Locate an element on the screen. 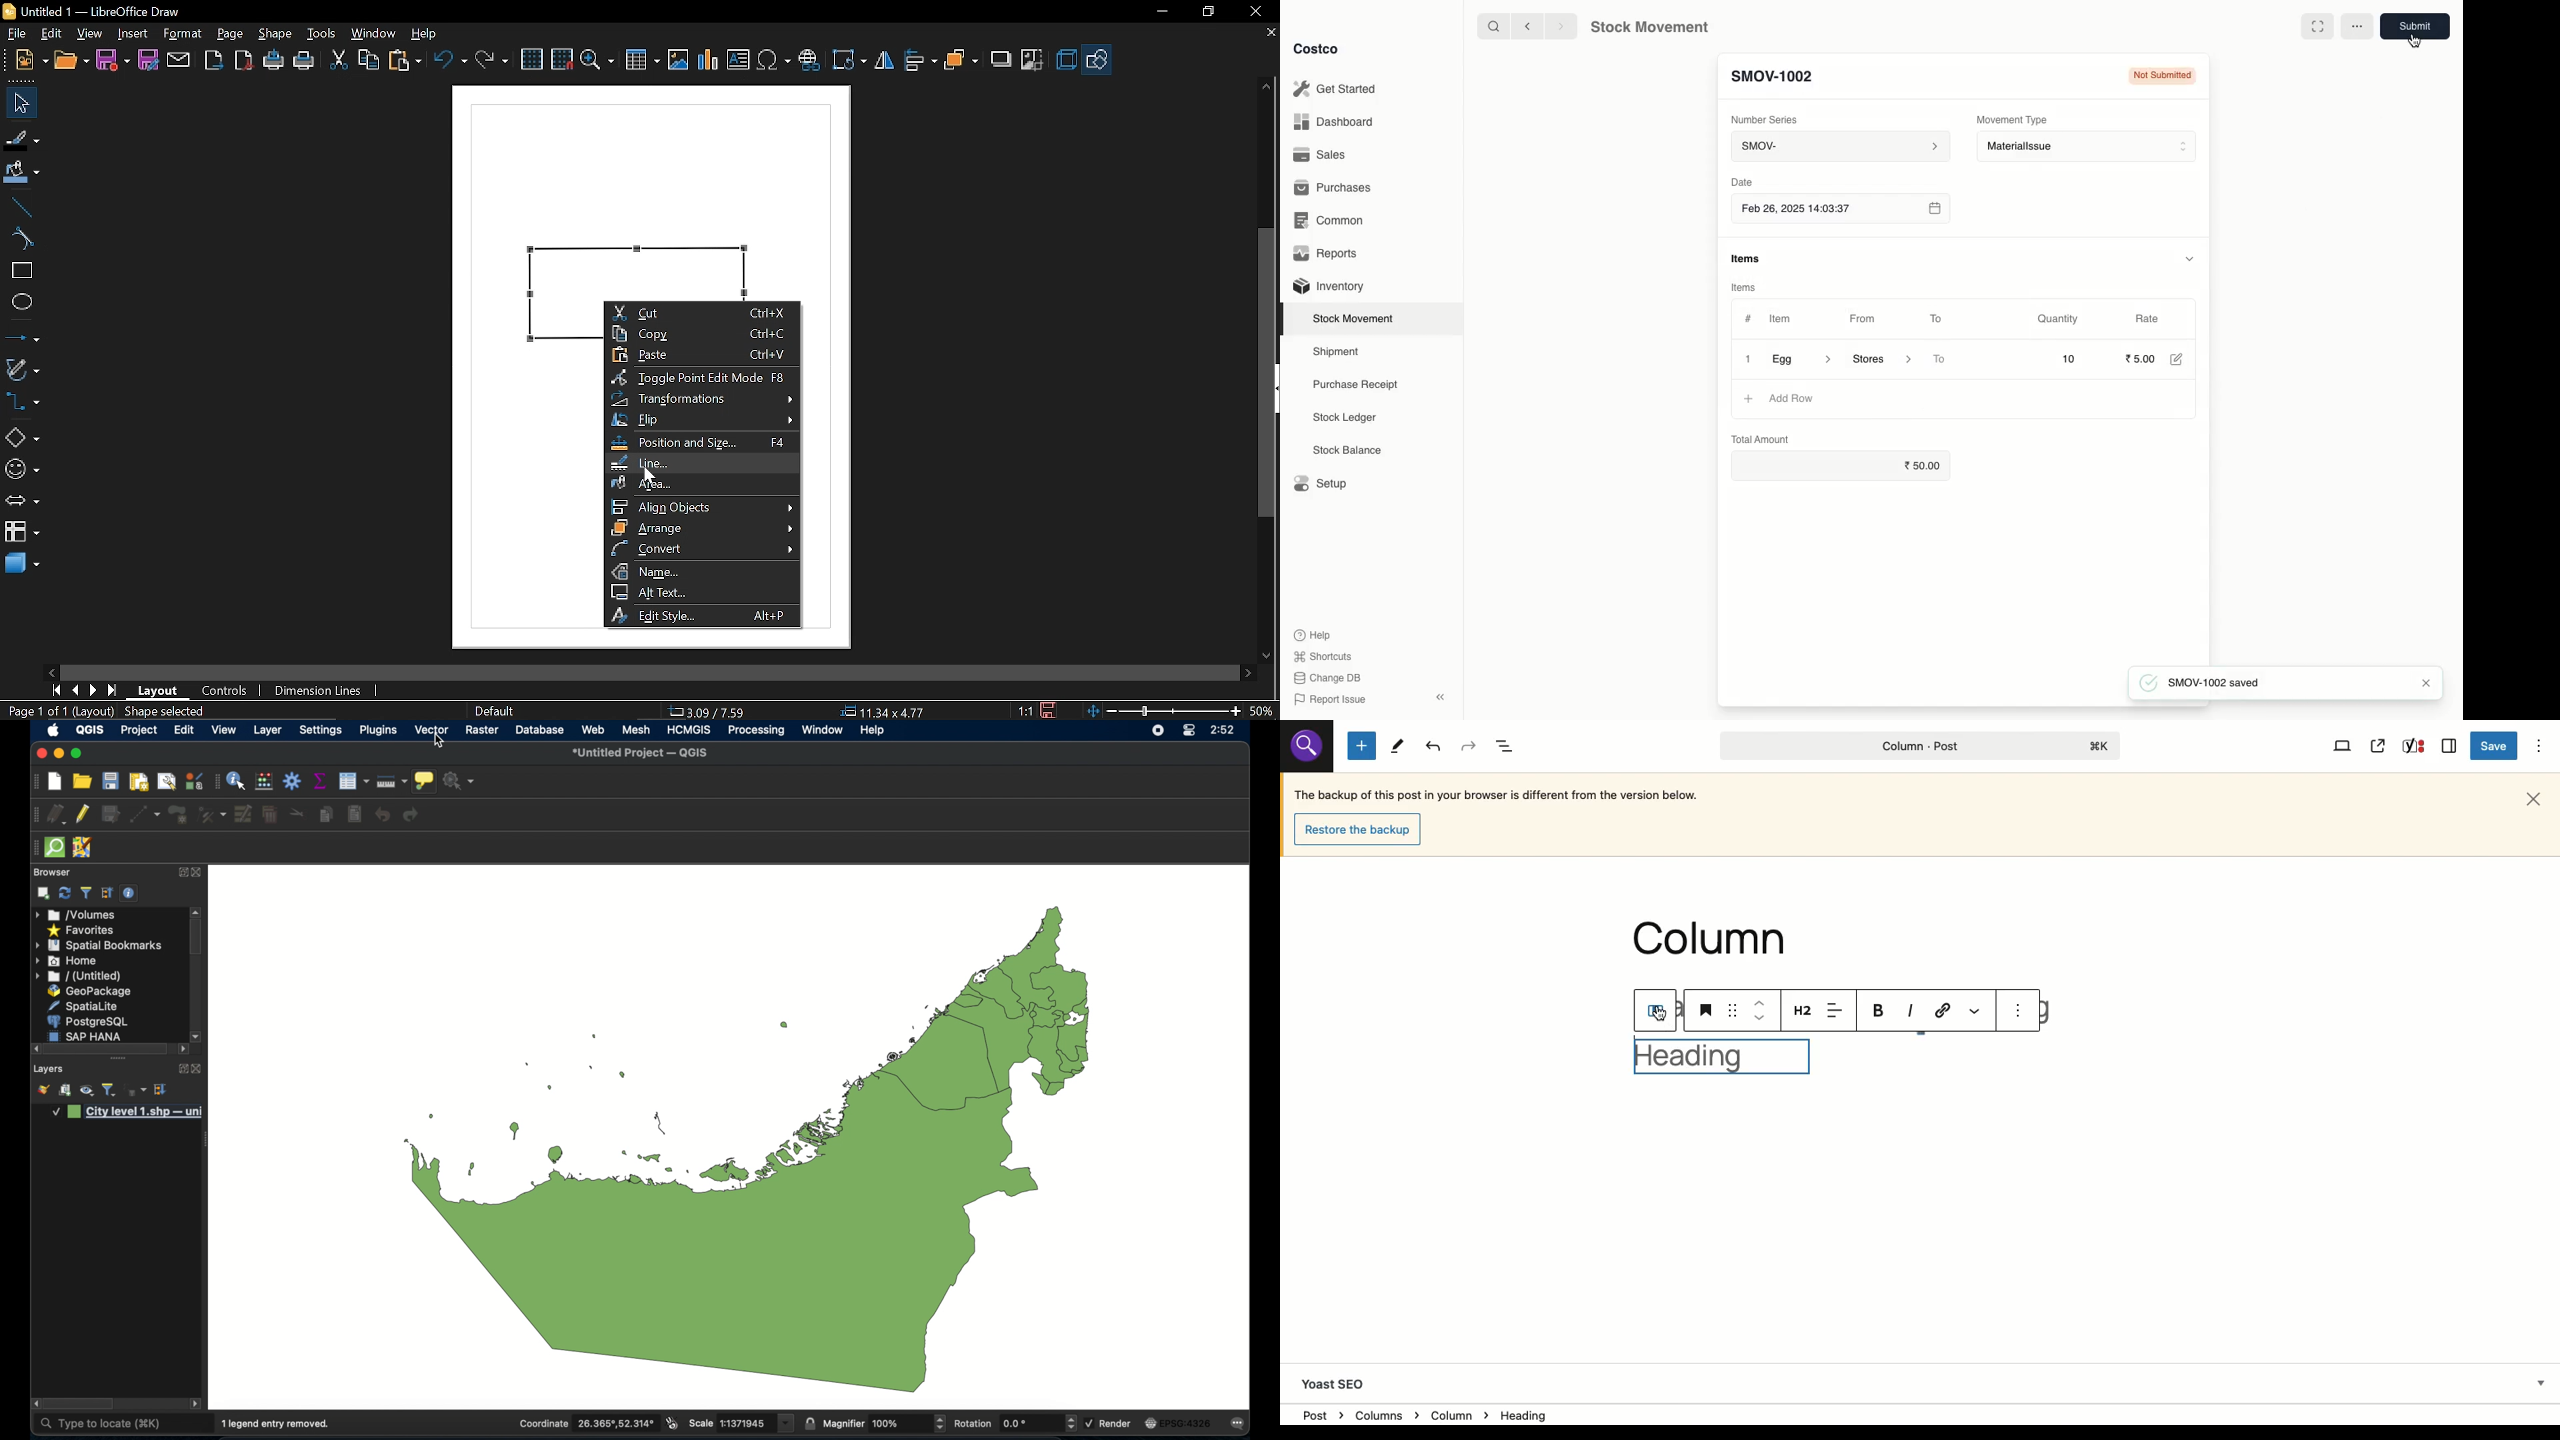 The height and width of the screenshot is (1456, 2576). zoom is located at coordinates (598, 60).